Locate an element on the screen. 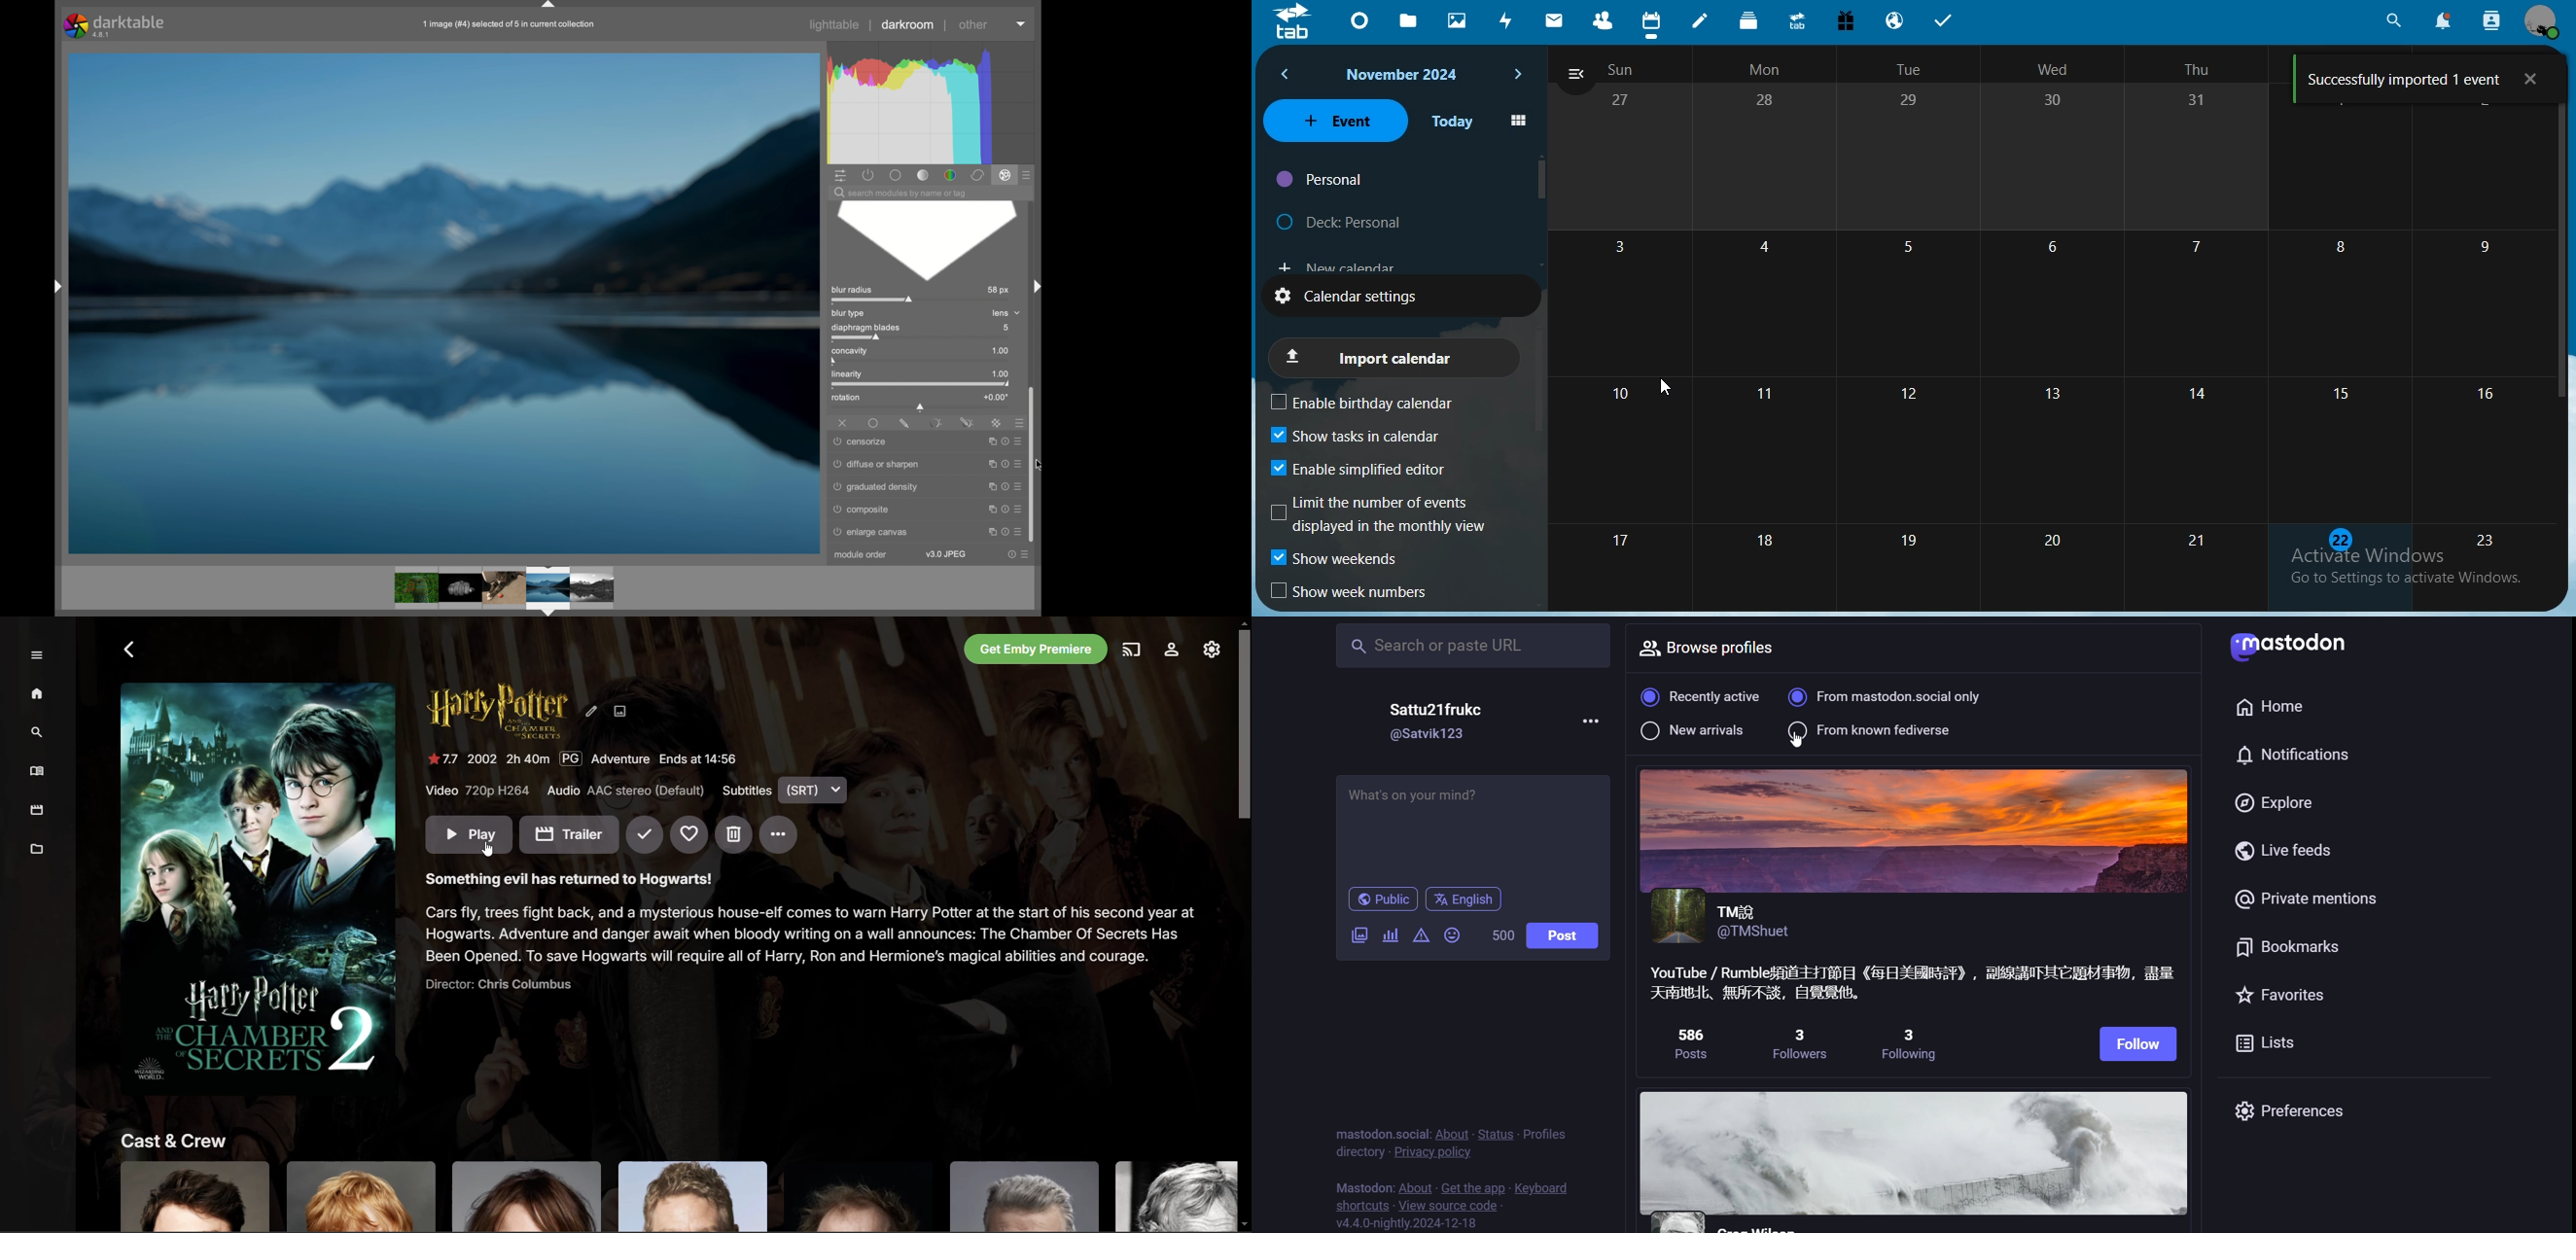 The width and height of the screenshot is (2576, 1260). cursor is located at coordinates (488, 848).